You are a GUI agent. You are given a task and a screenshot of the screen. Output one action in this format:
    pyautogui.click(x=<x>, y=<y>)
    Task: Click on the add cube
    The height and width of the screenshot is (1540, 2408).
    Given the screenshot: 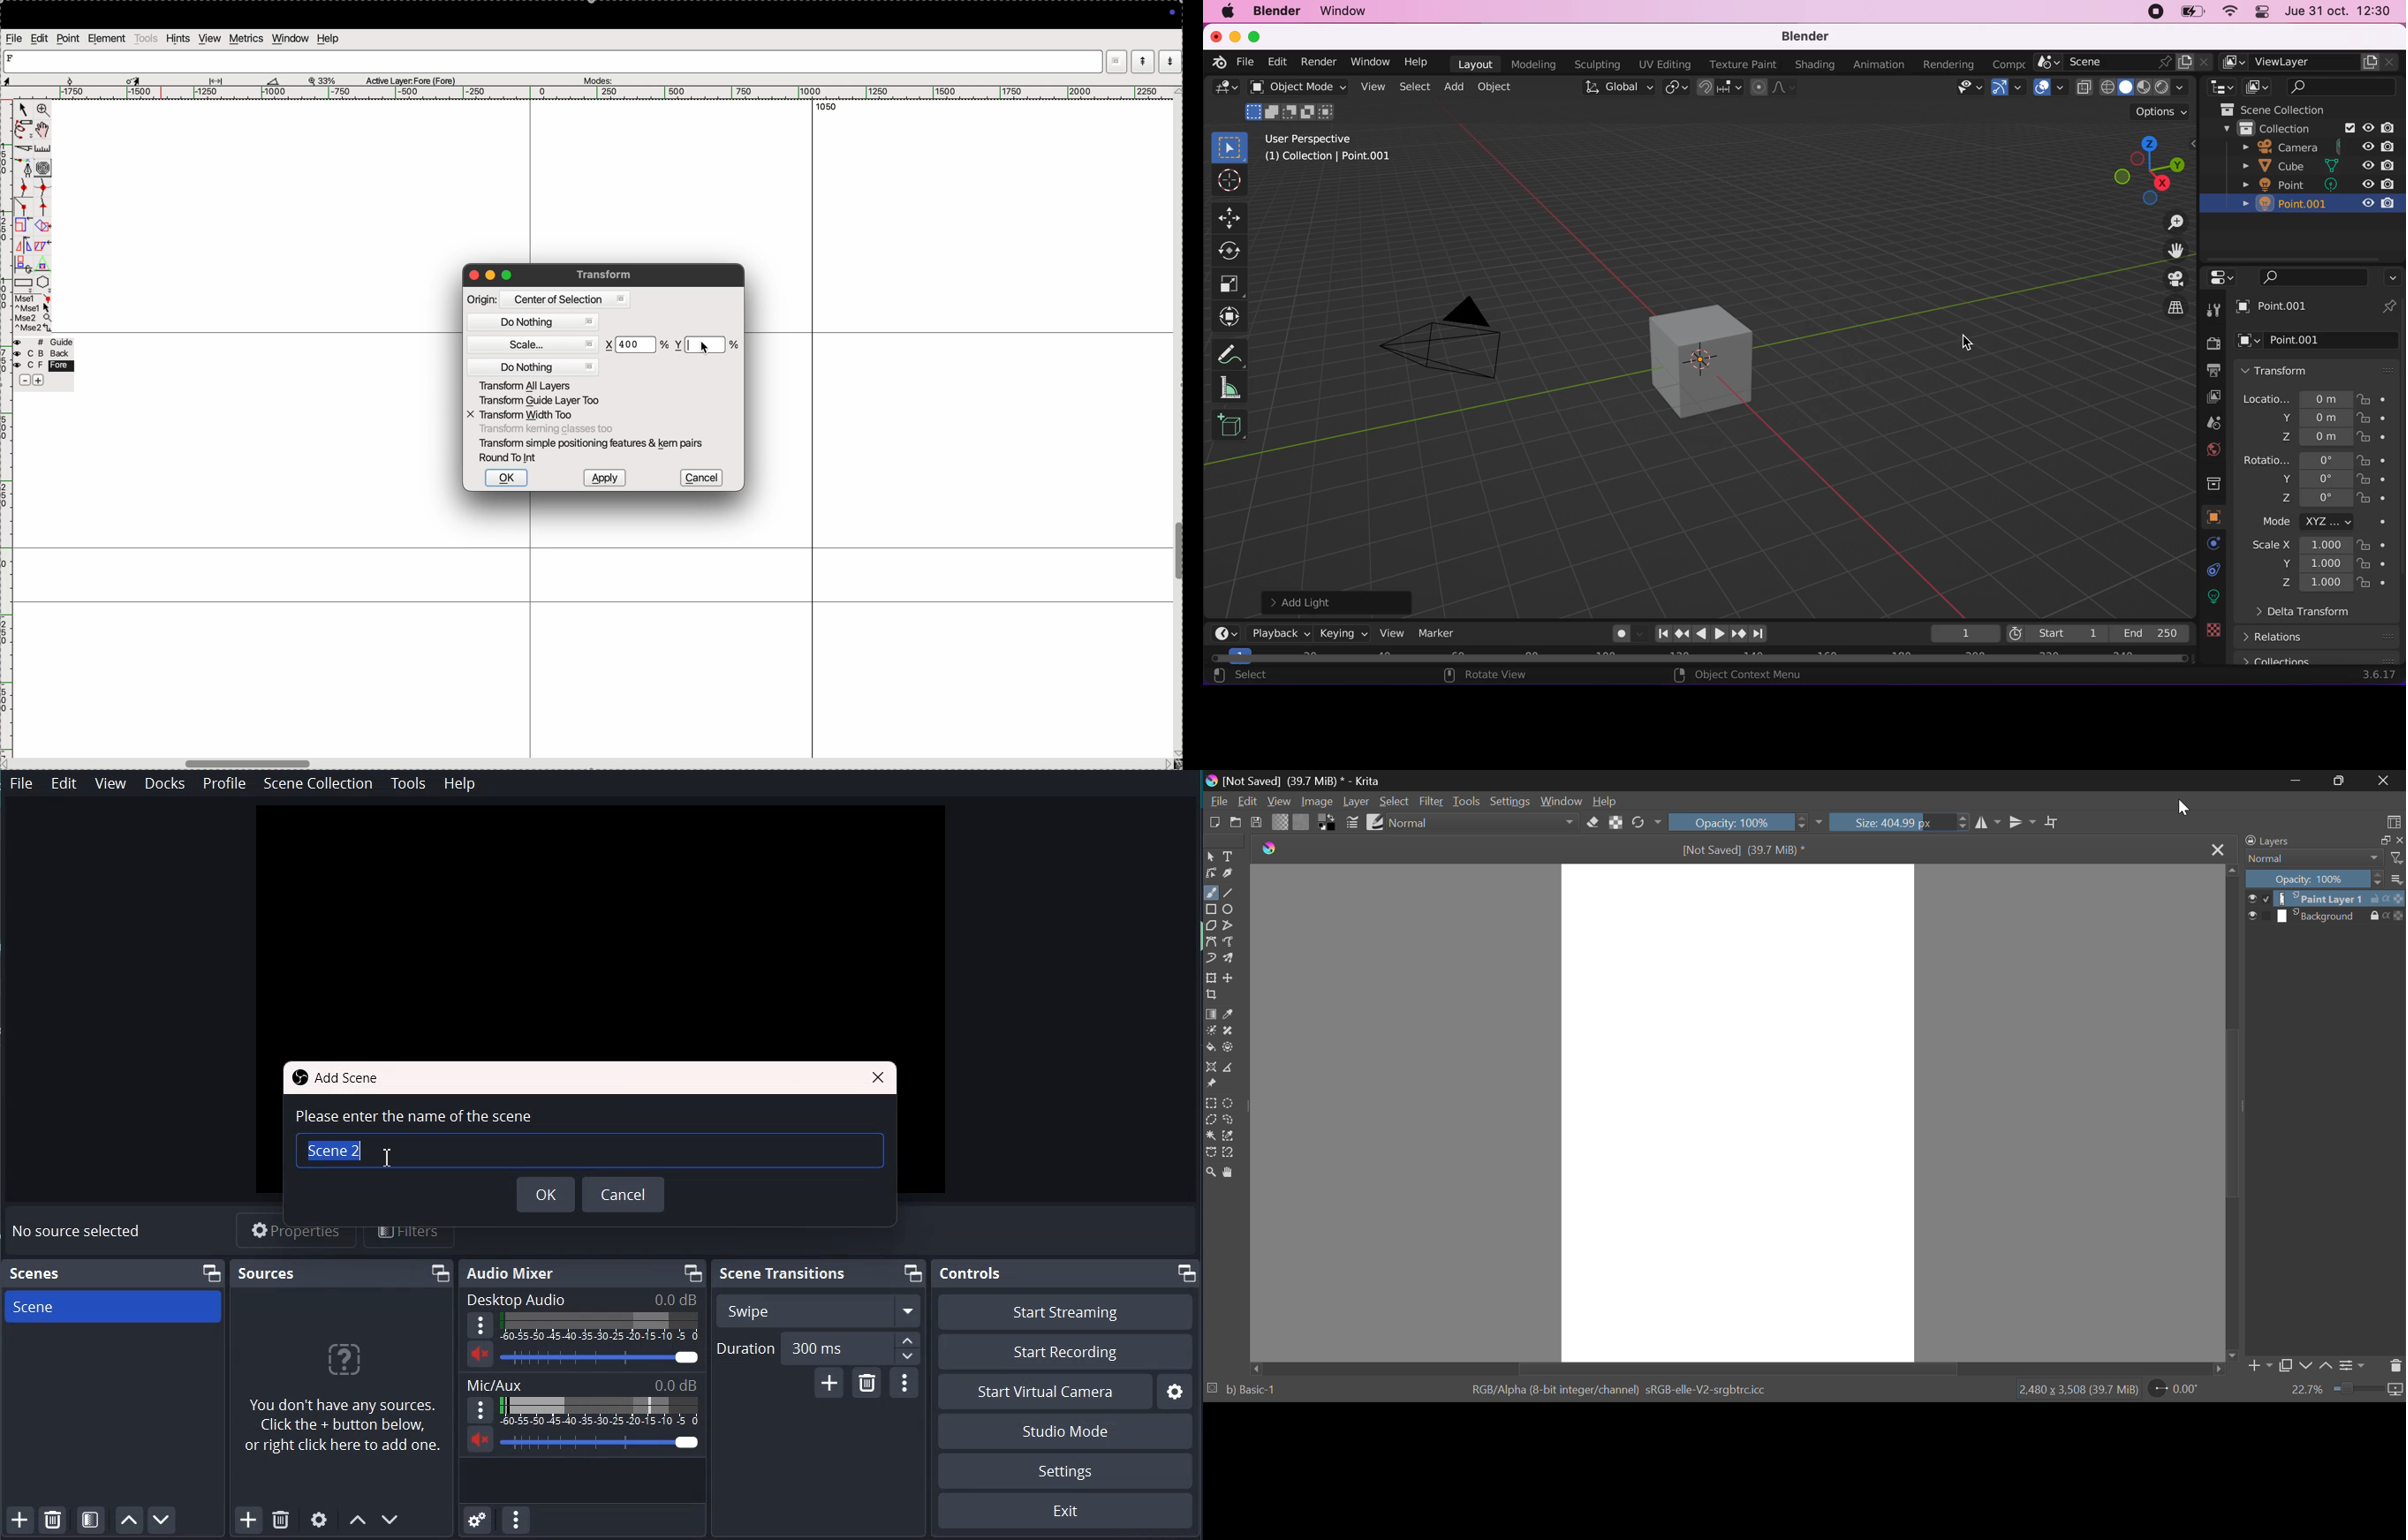 What is the action you would take?
    pyautogui.click(x=1233, y=427)
    